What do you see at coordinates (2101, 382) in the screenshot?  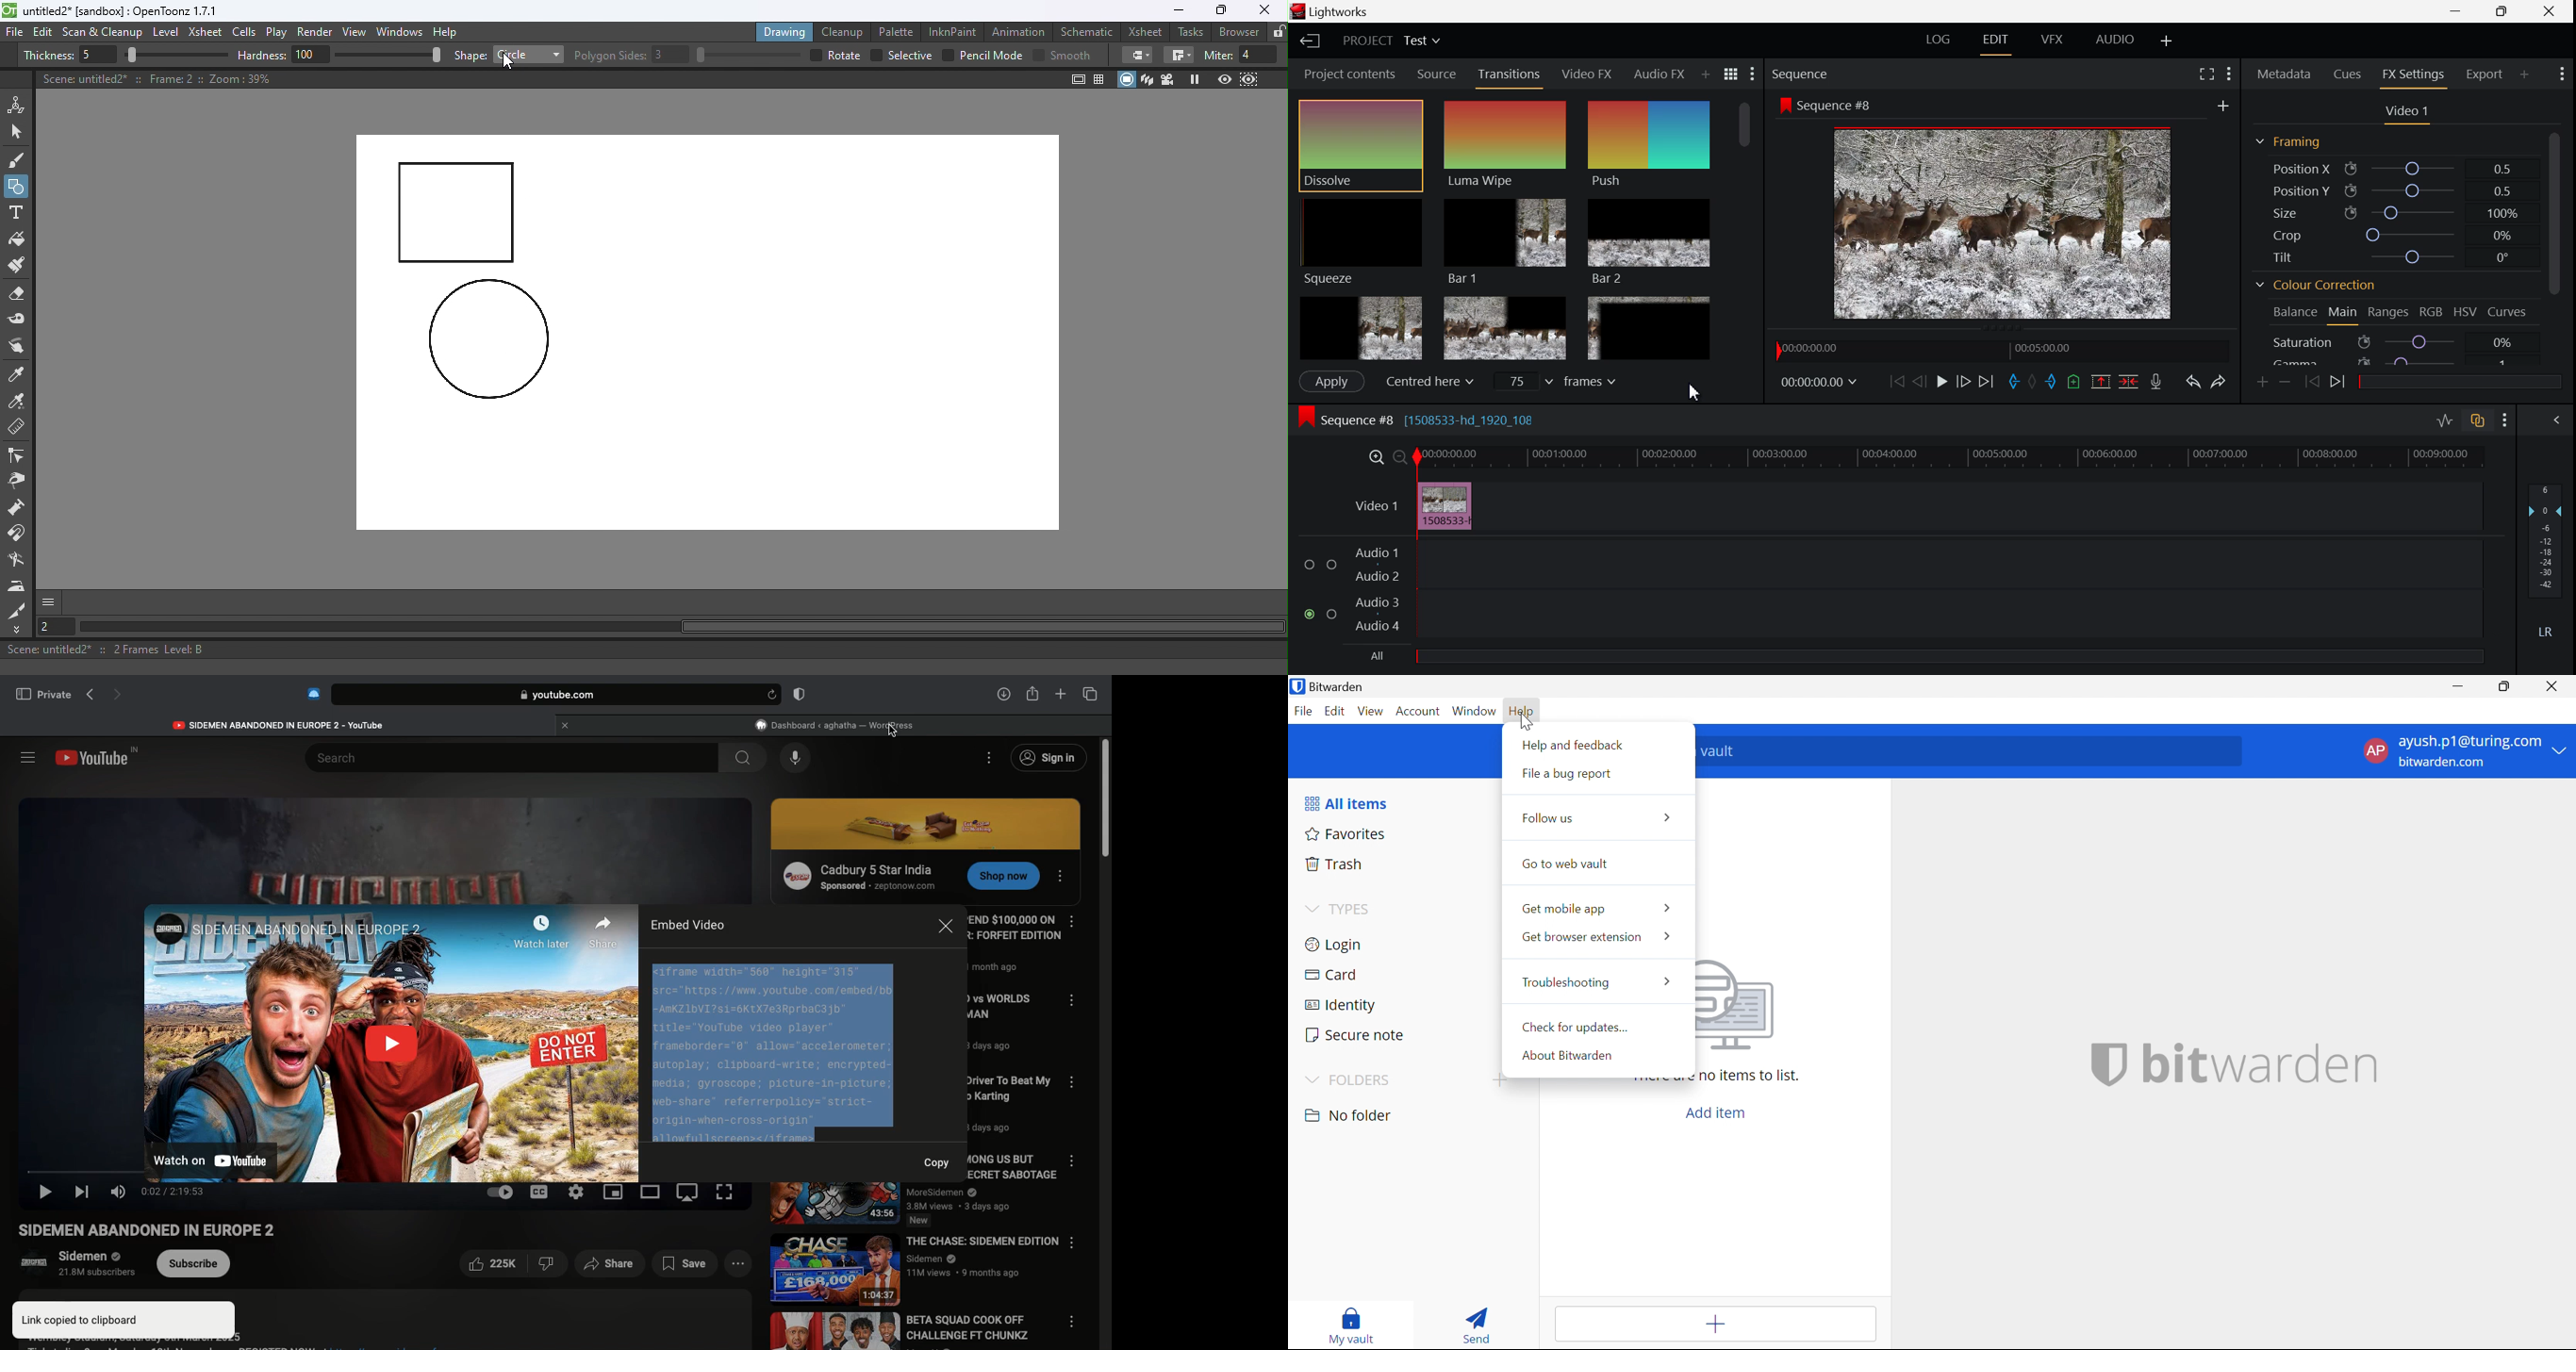 I see `Remove marked section` at bounding box center [2101, 382].